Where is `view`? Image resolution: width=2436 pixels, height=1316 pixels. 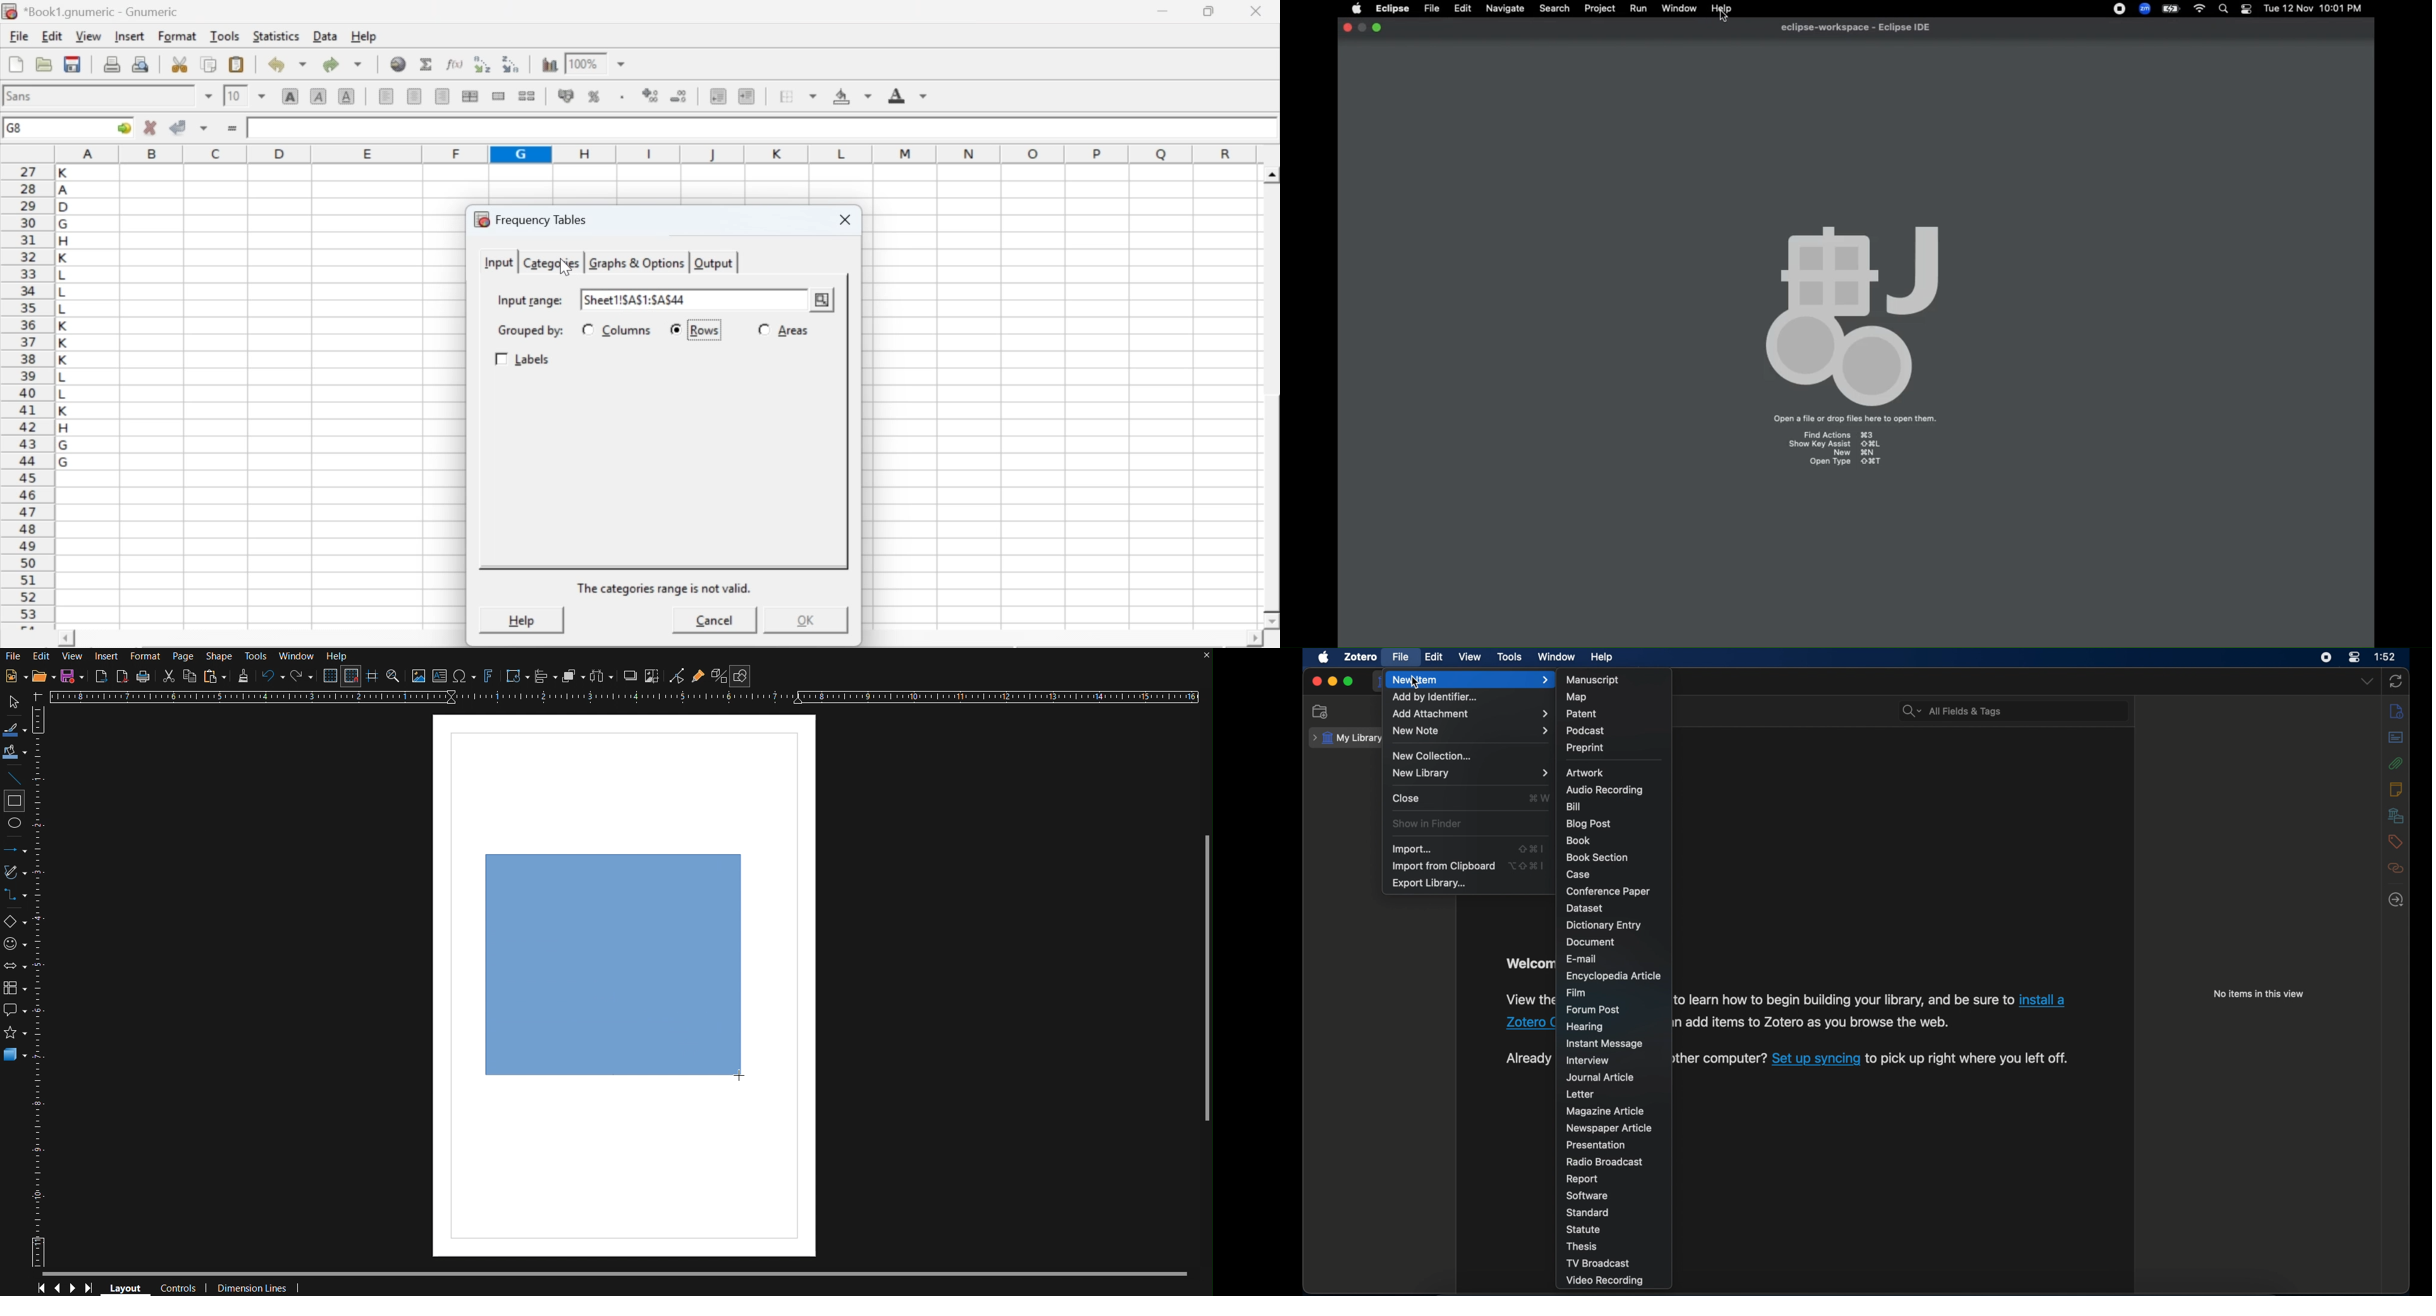
view is located at coordinates (1470, 656).